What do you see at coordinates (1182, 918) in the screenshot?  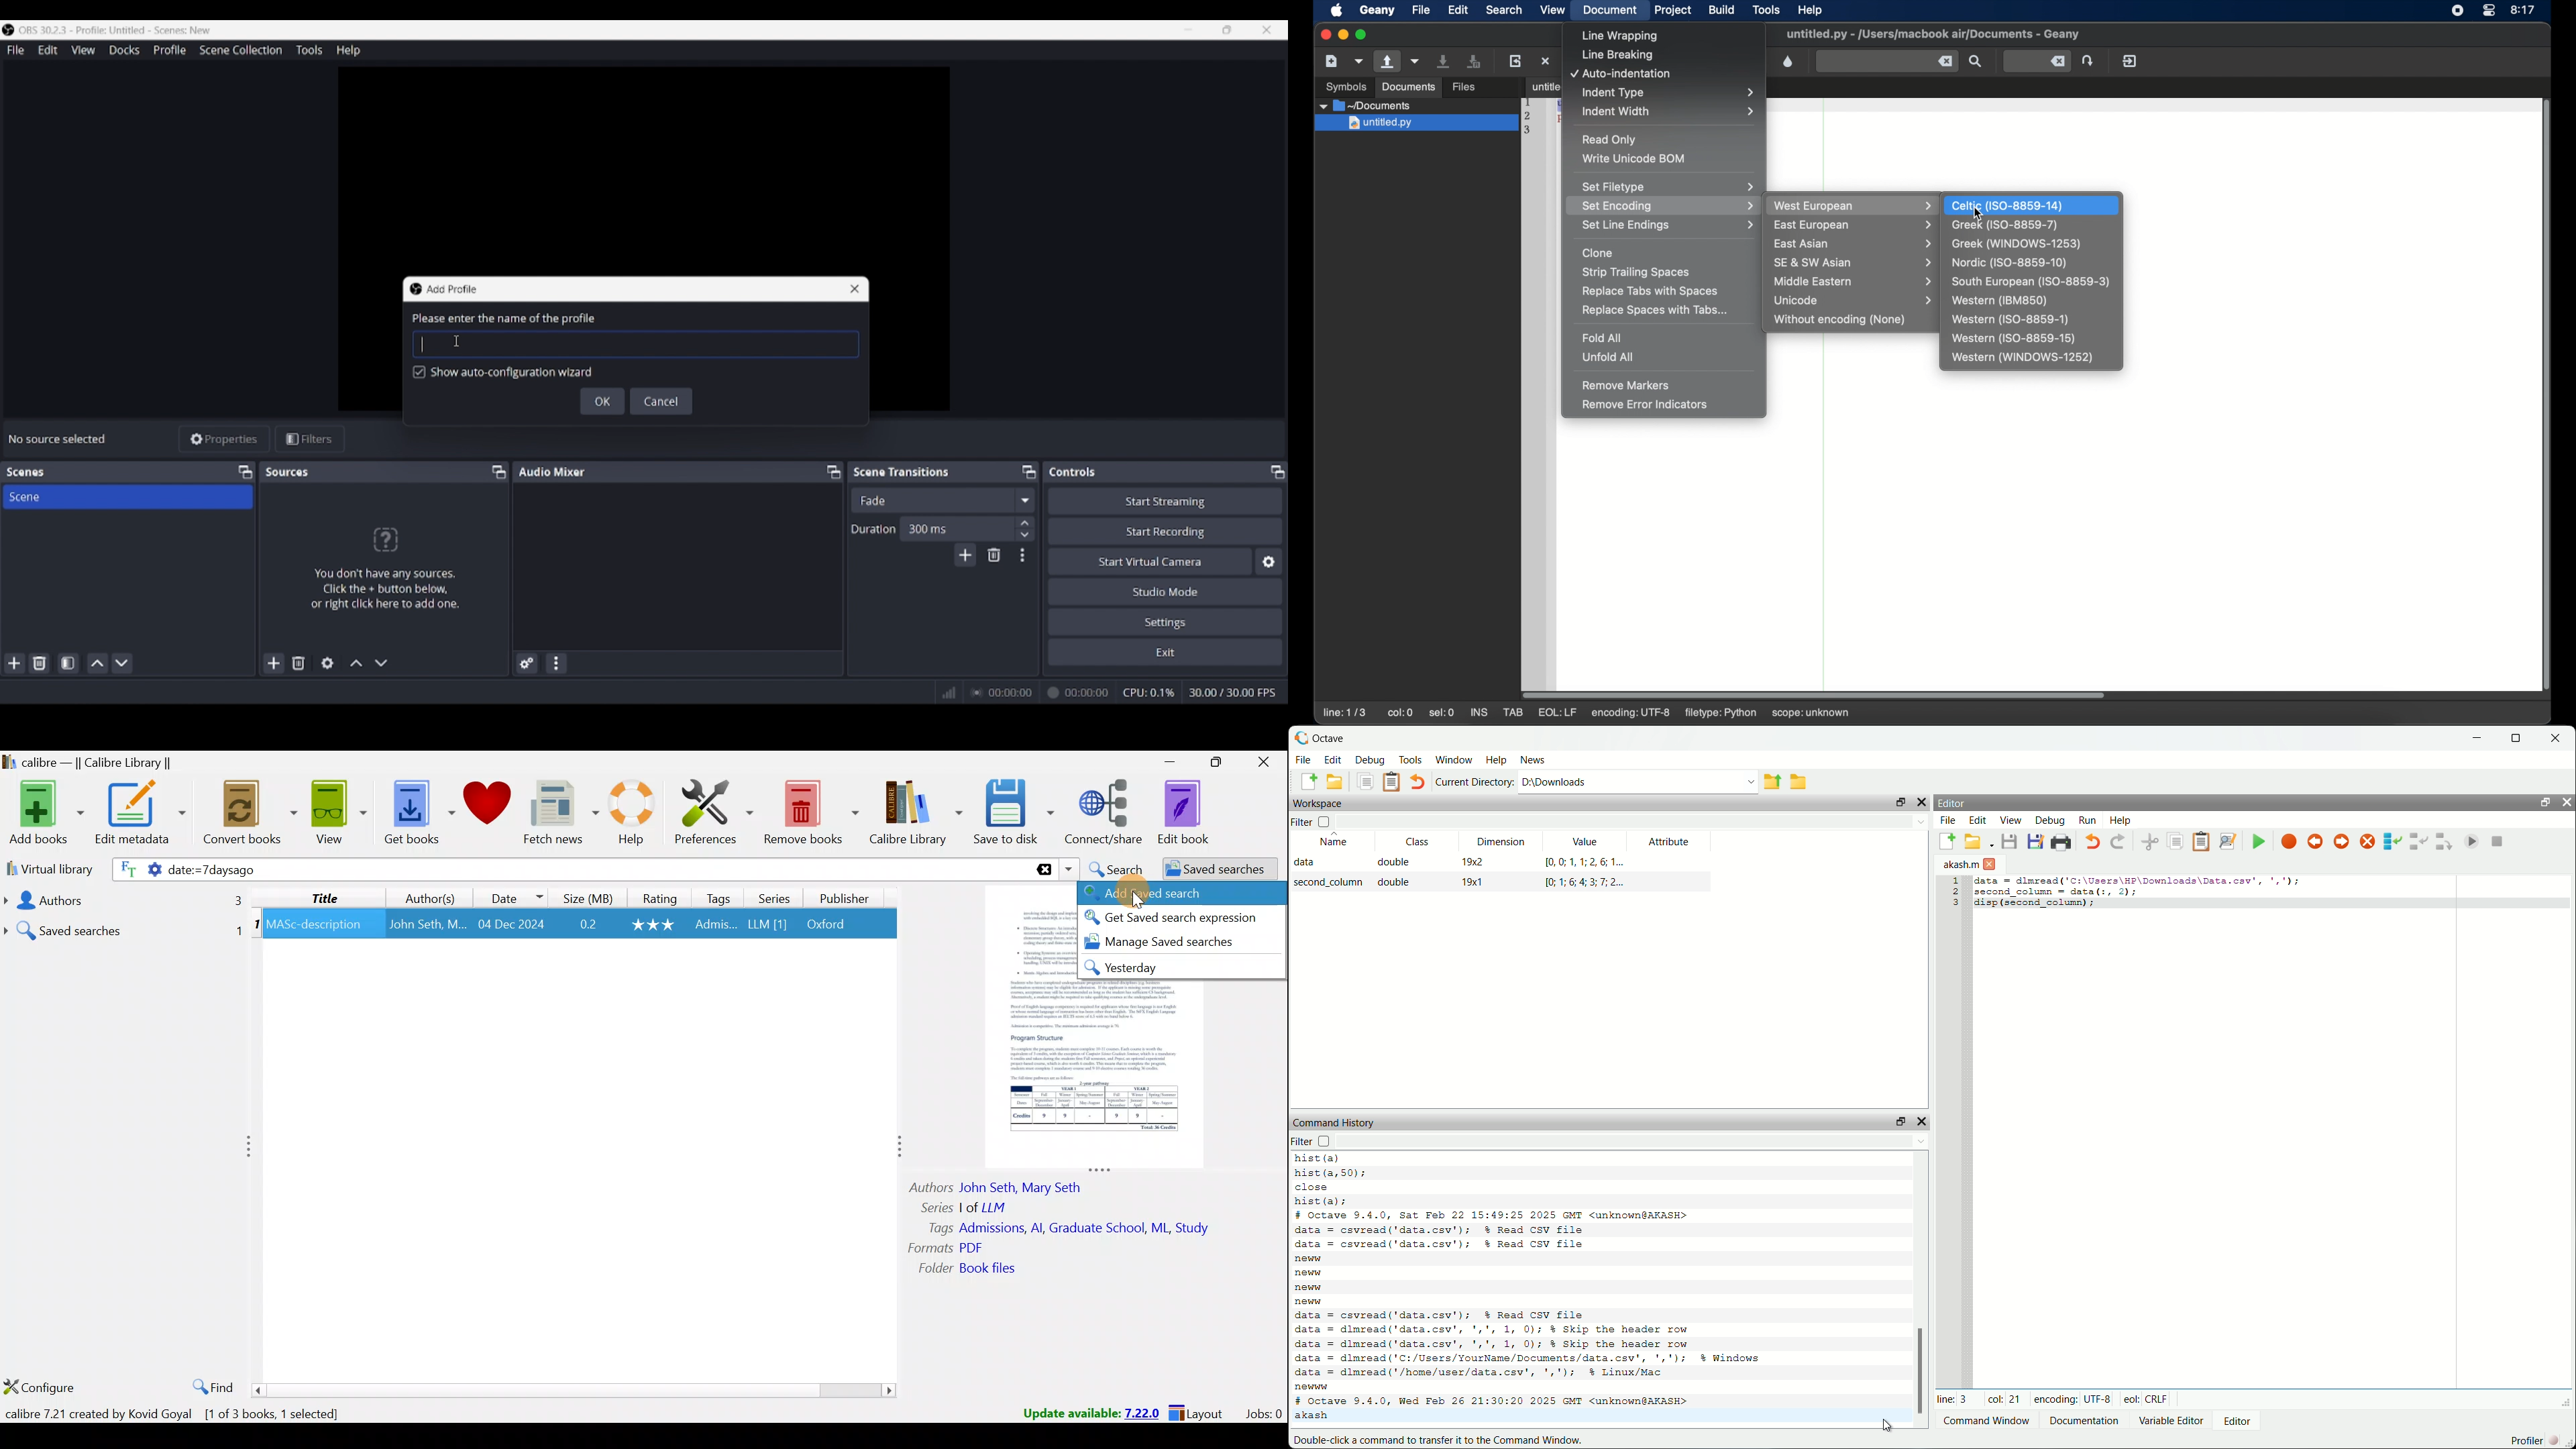 I see `Get saved search expressions` at bounding box center [1182, 918].